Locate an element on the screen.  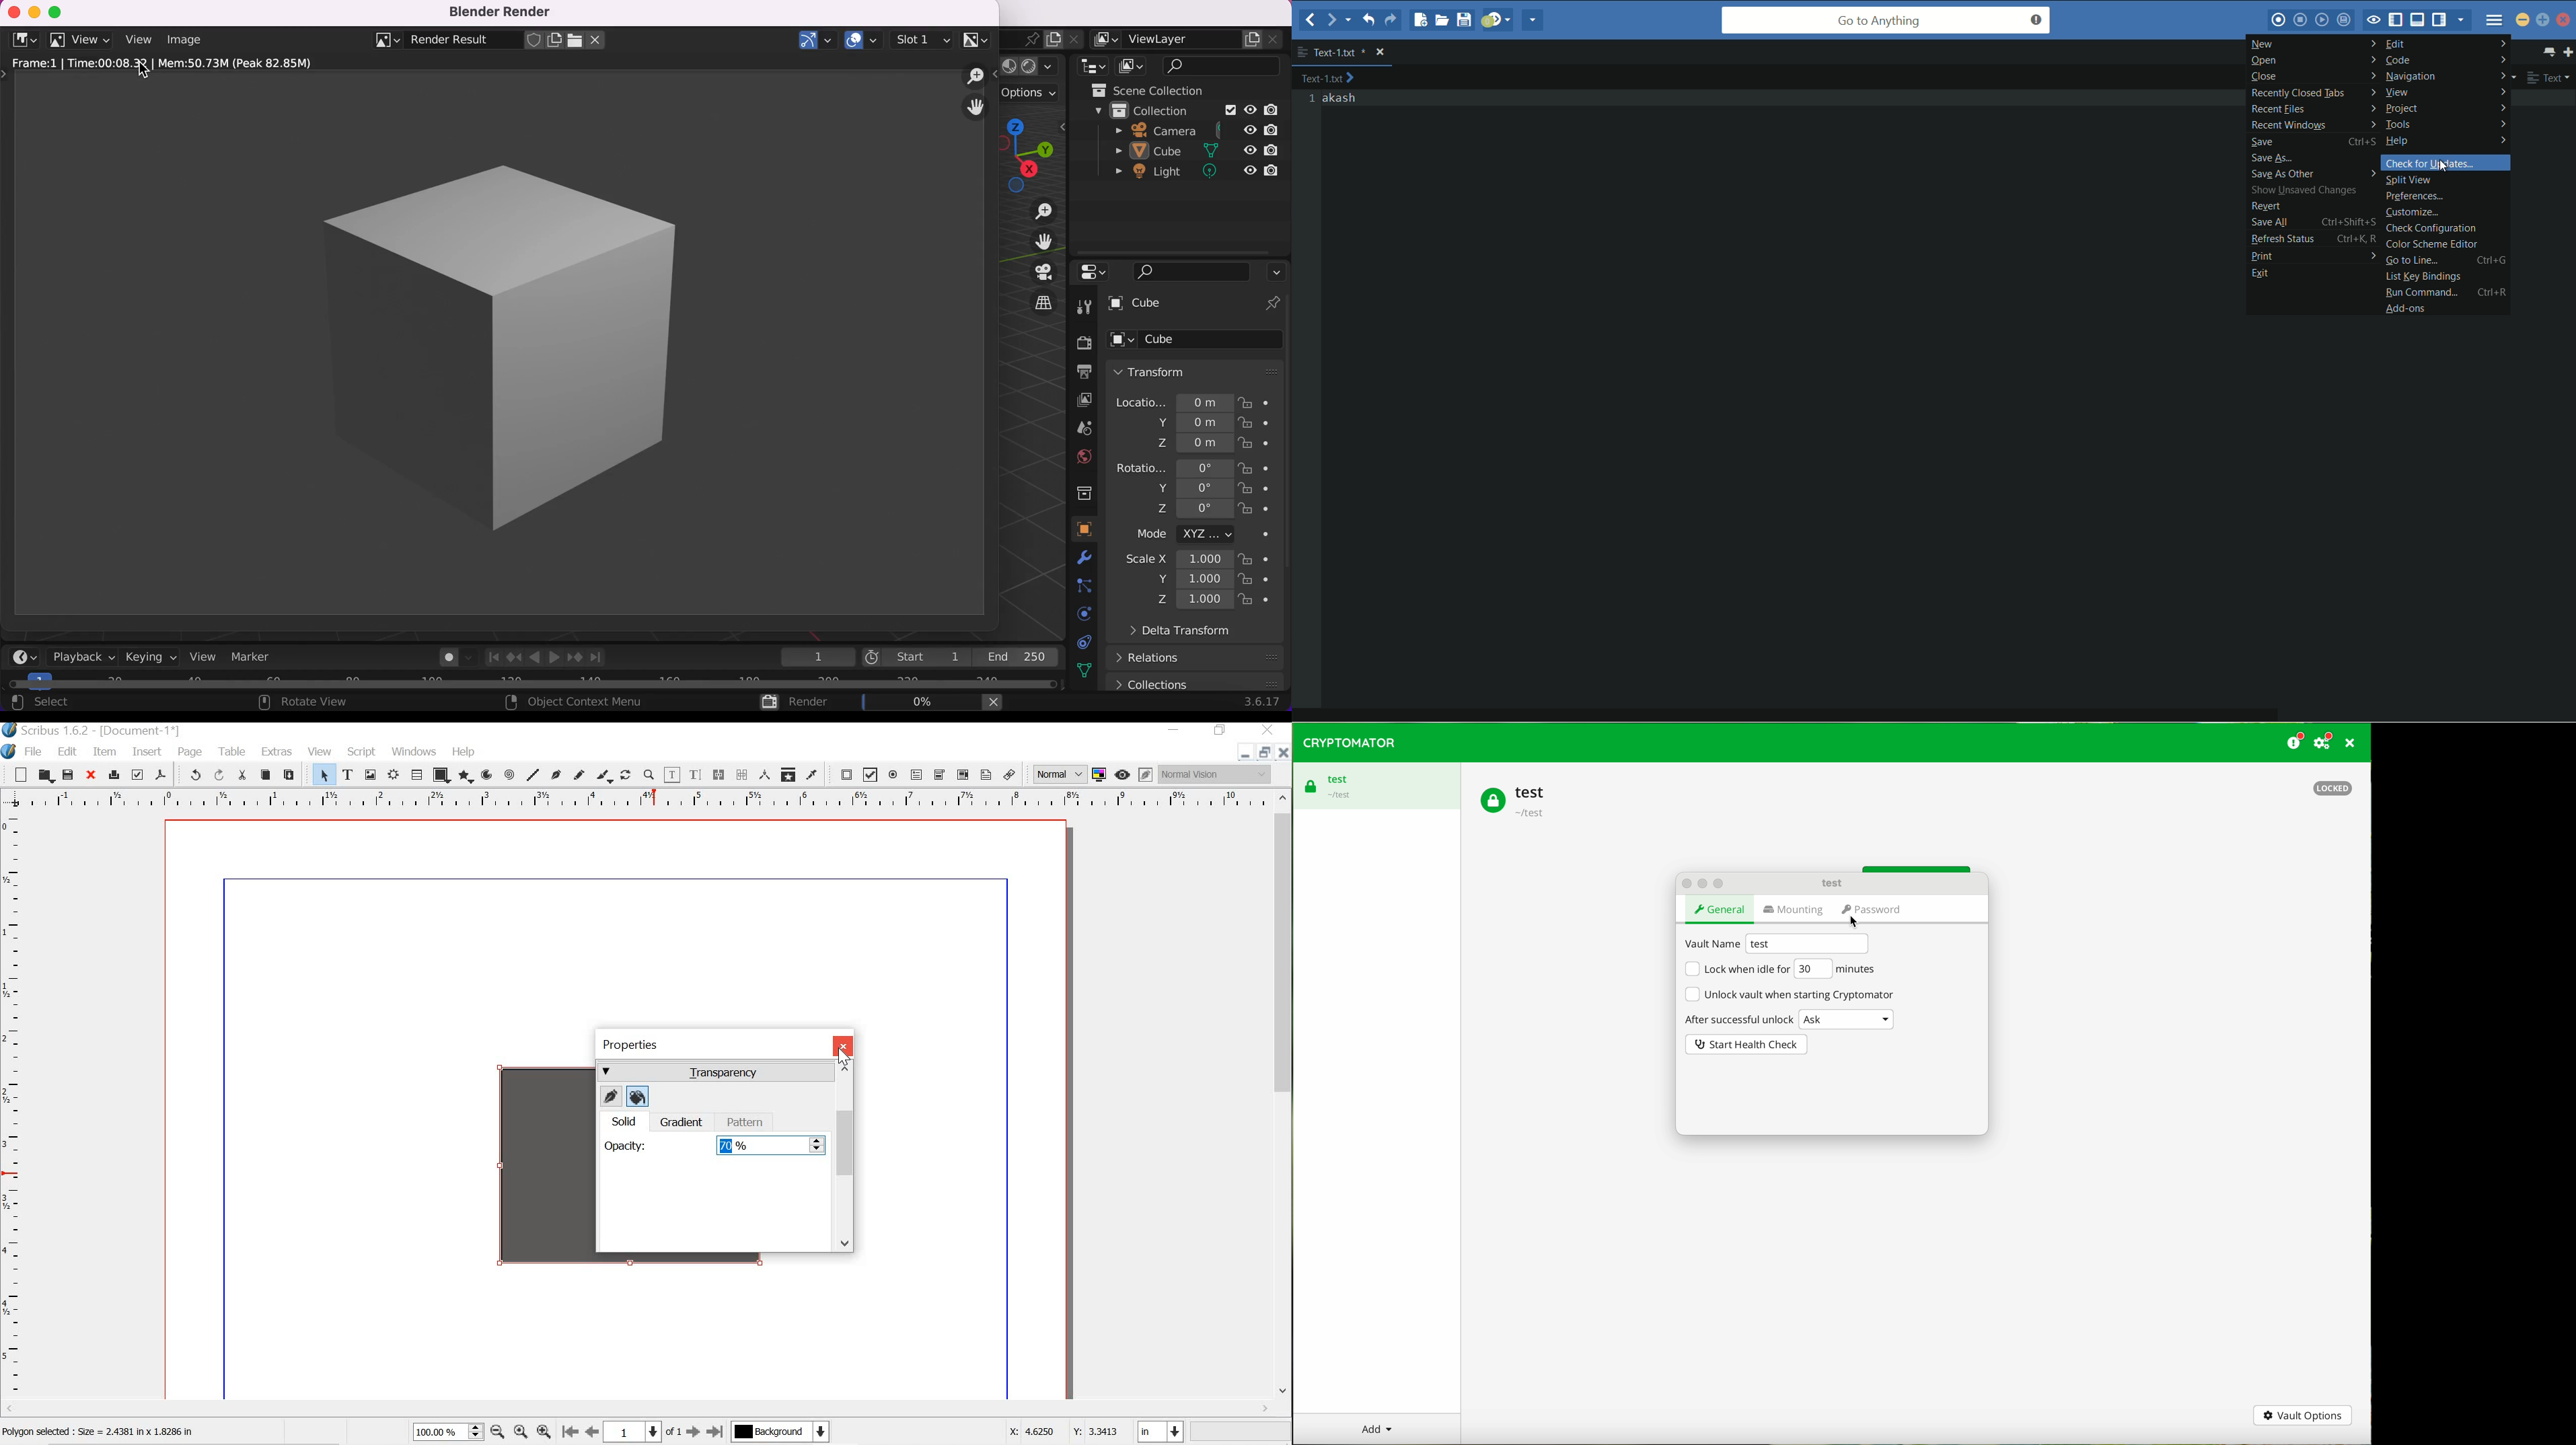
print is located at coordinates (113, 774).